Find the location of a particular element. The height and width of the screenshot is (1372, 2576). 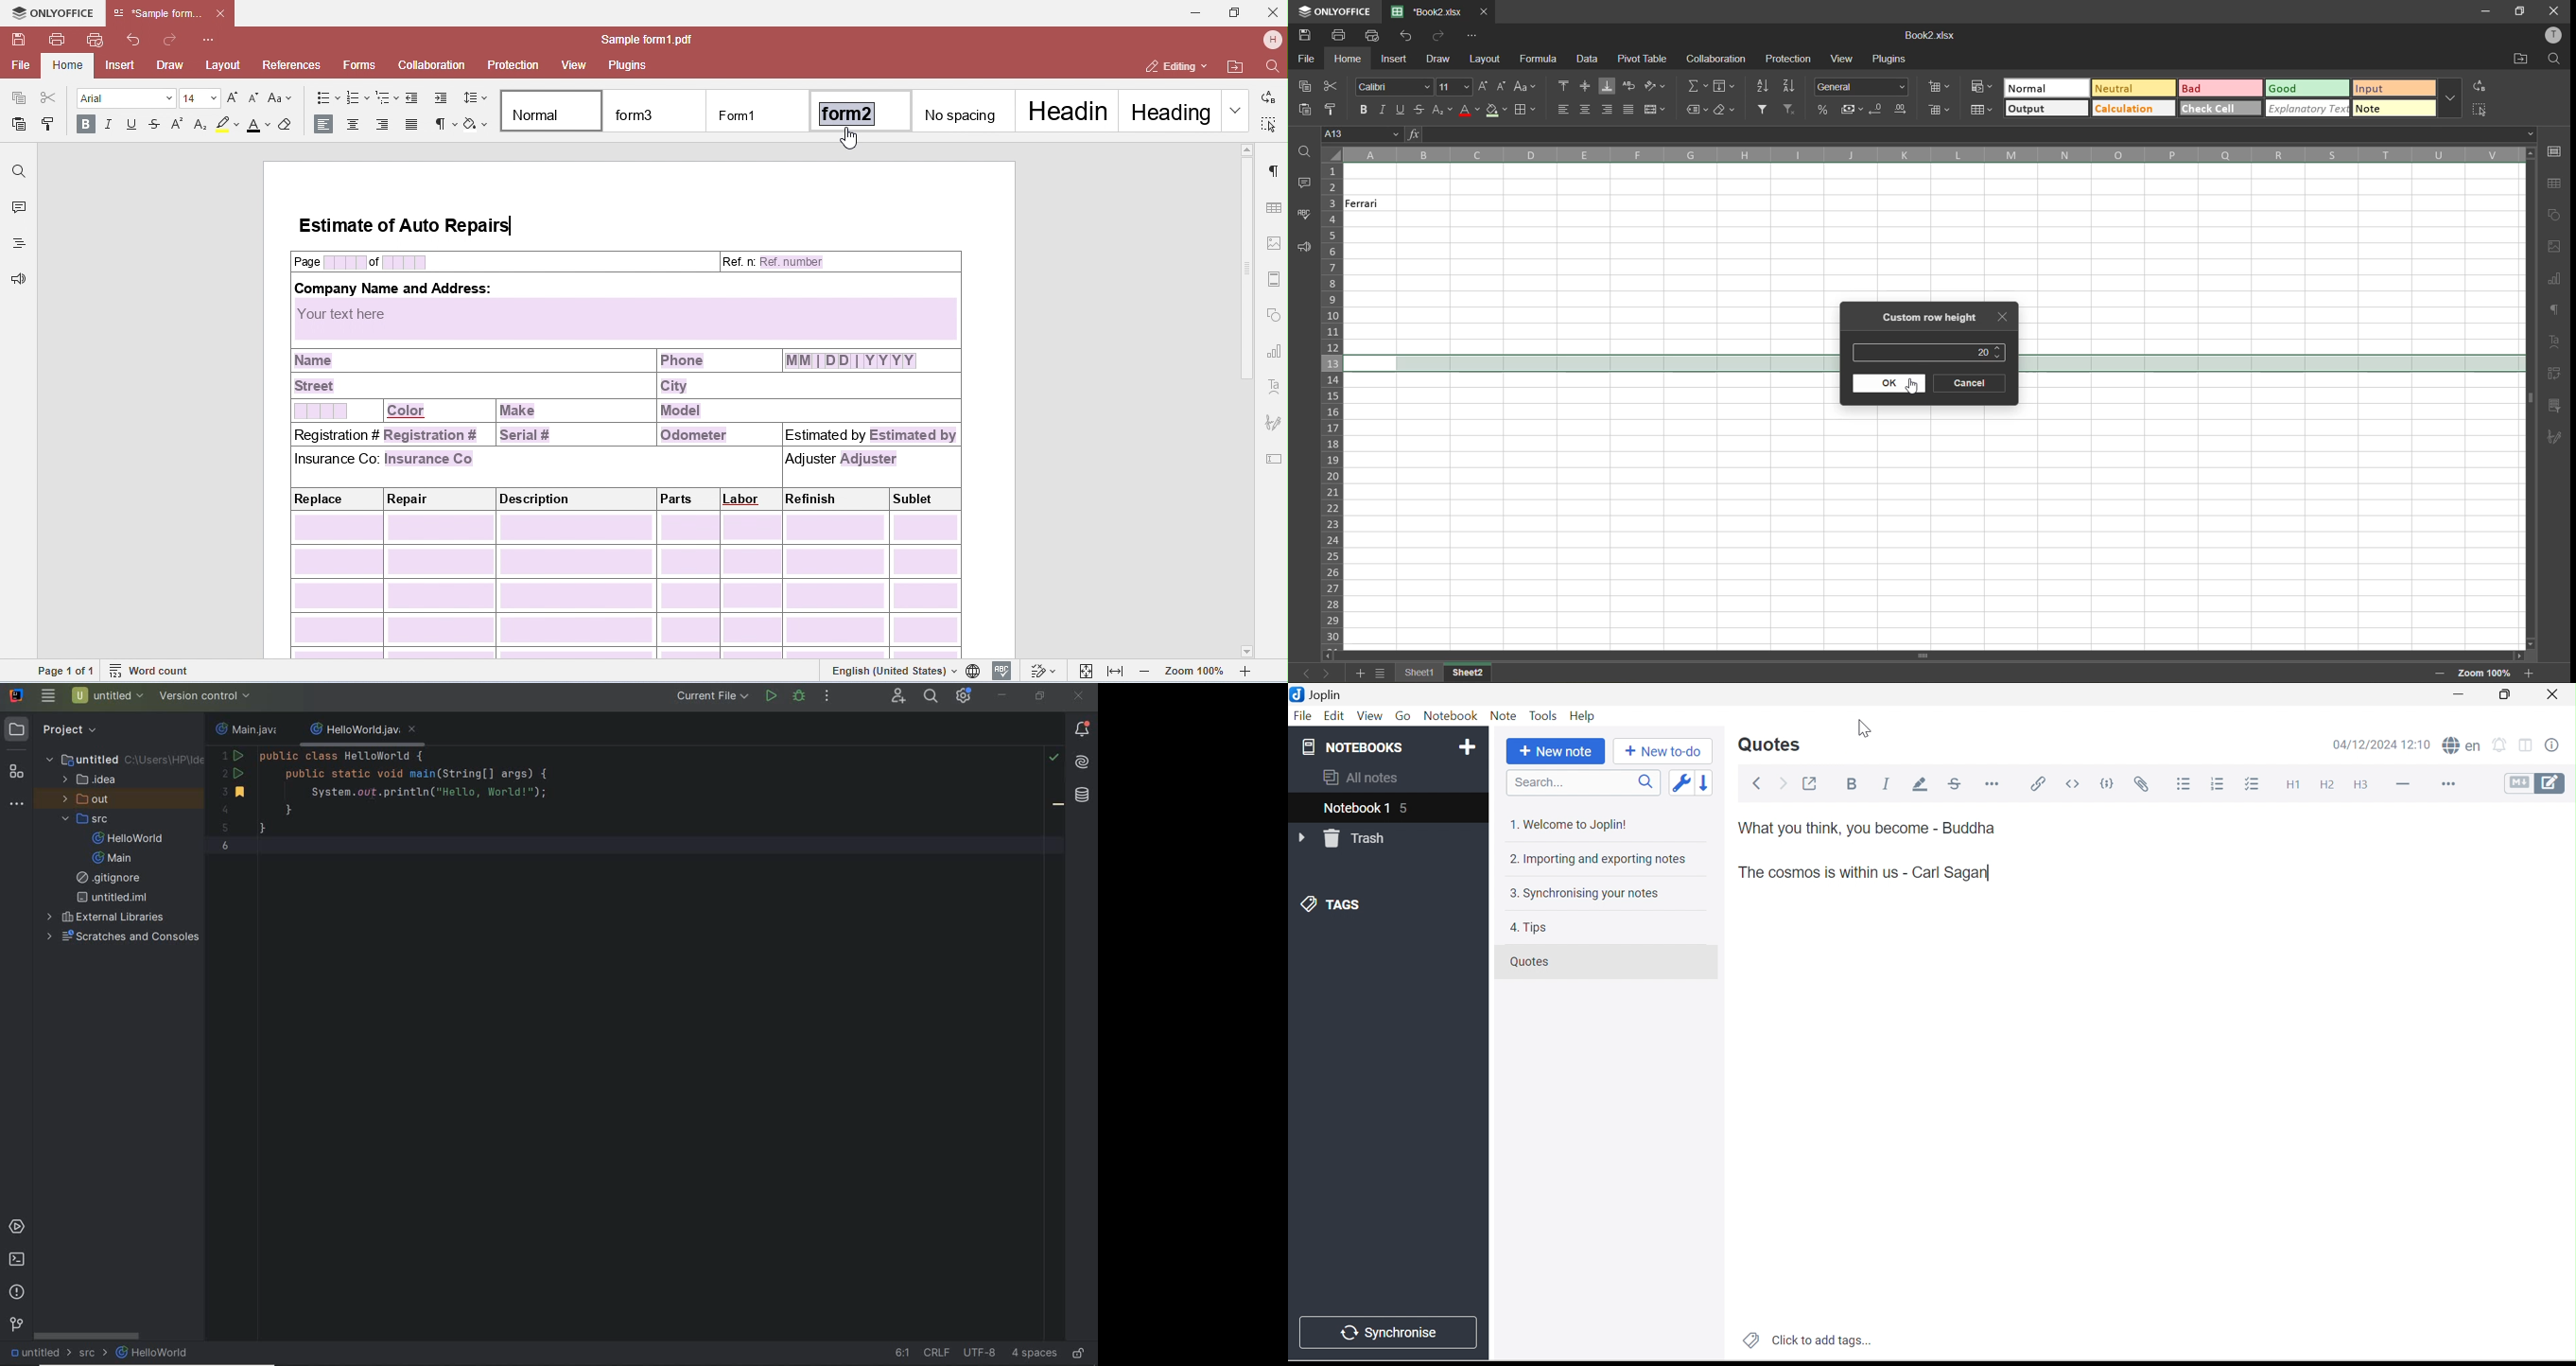

zoom out is located at coordinates (2435, 672).